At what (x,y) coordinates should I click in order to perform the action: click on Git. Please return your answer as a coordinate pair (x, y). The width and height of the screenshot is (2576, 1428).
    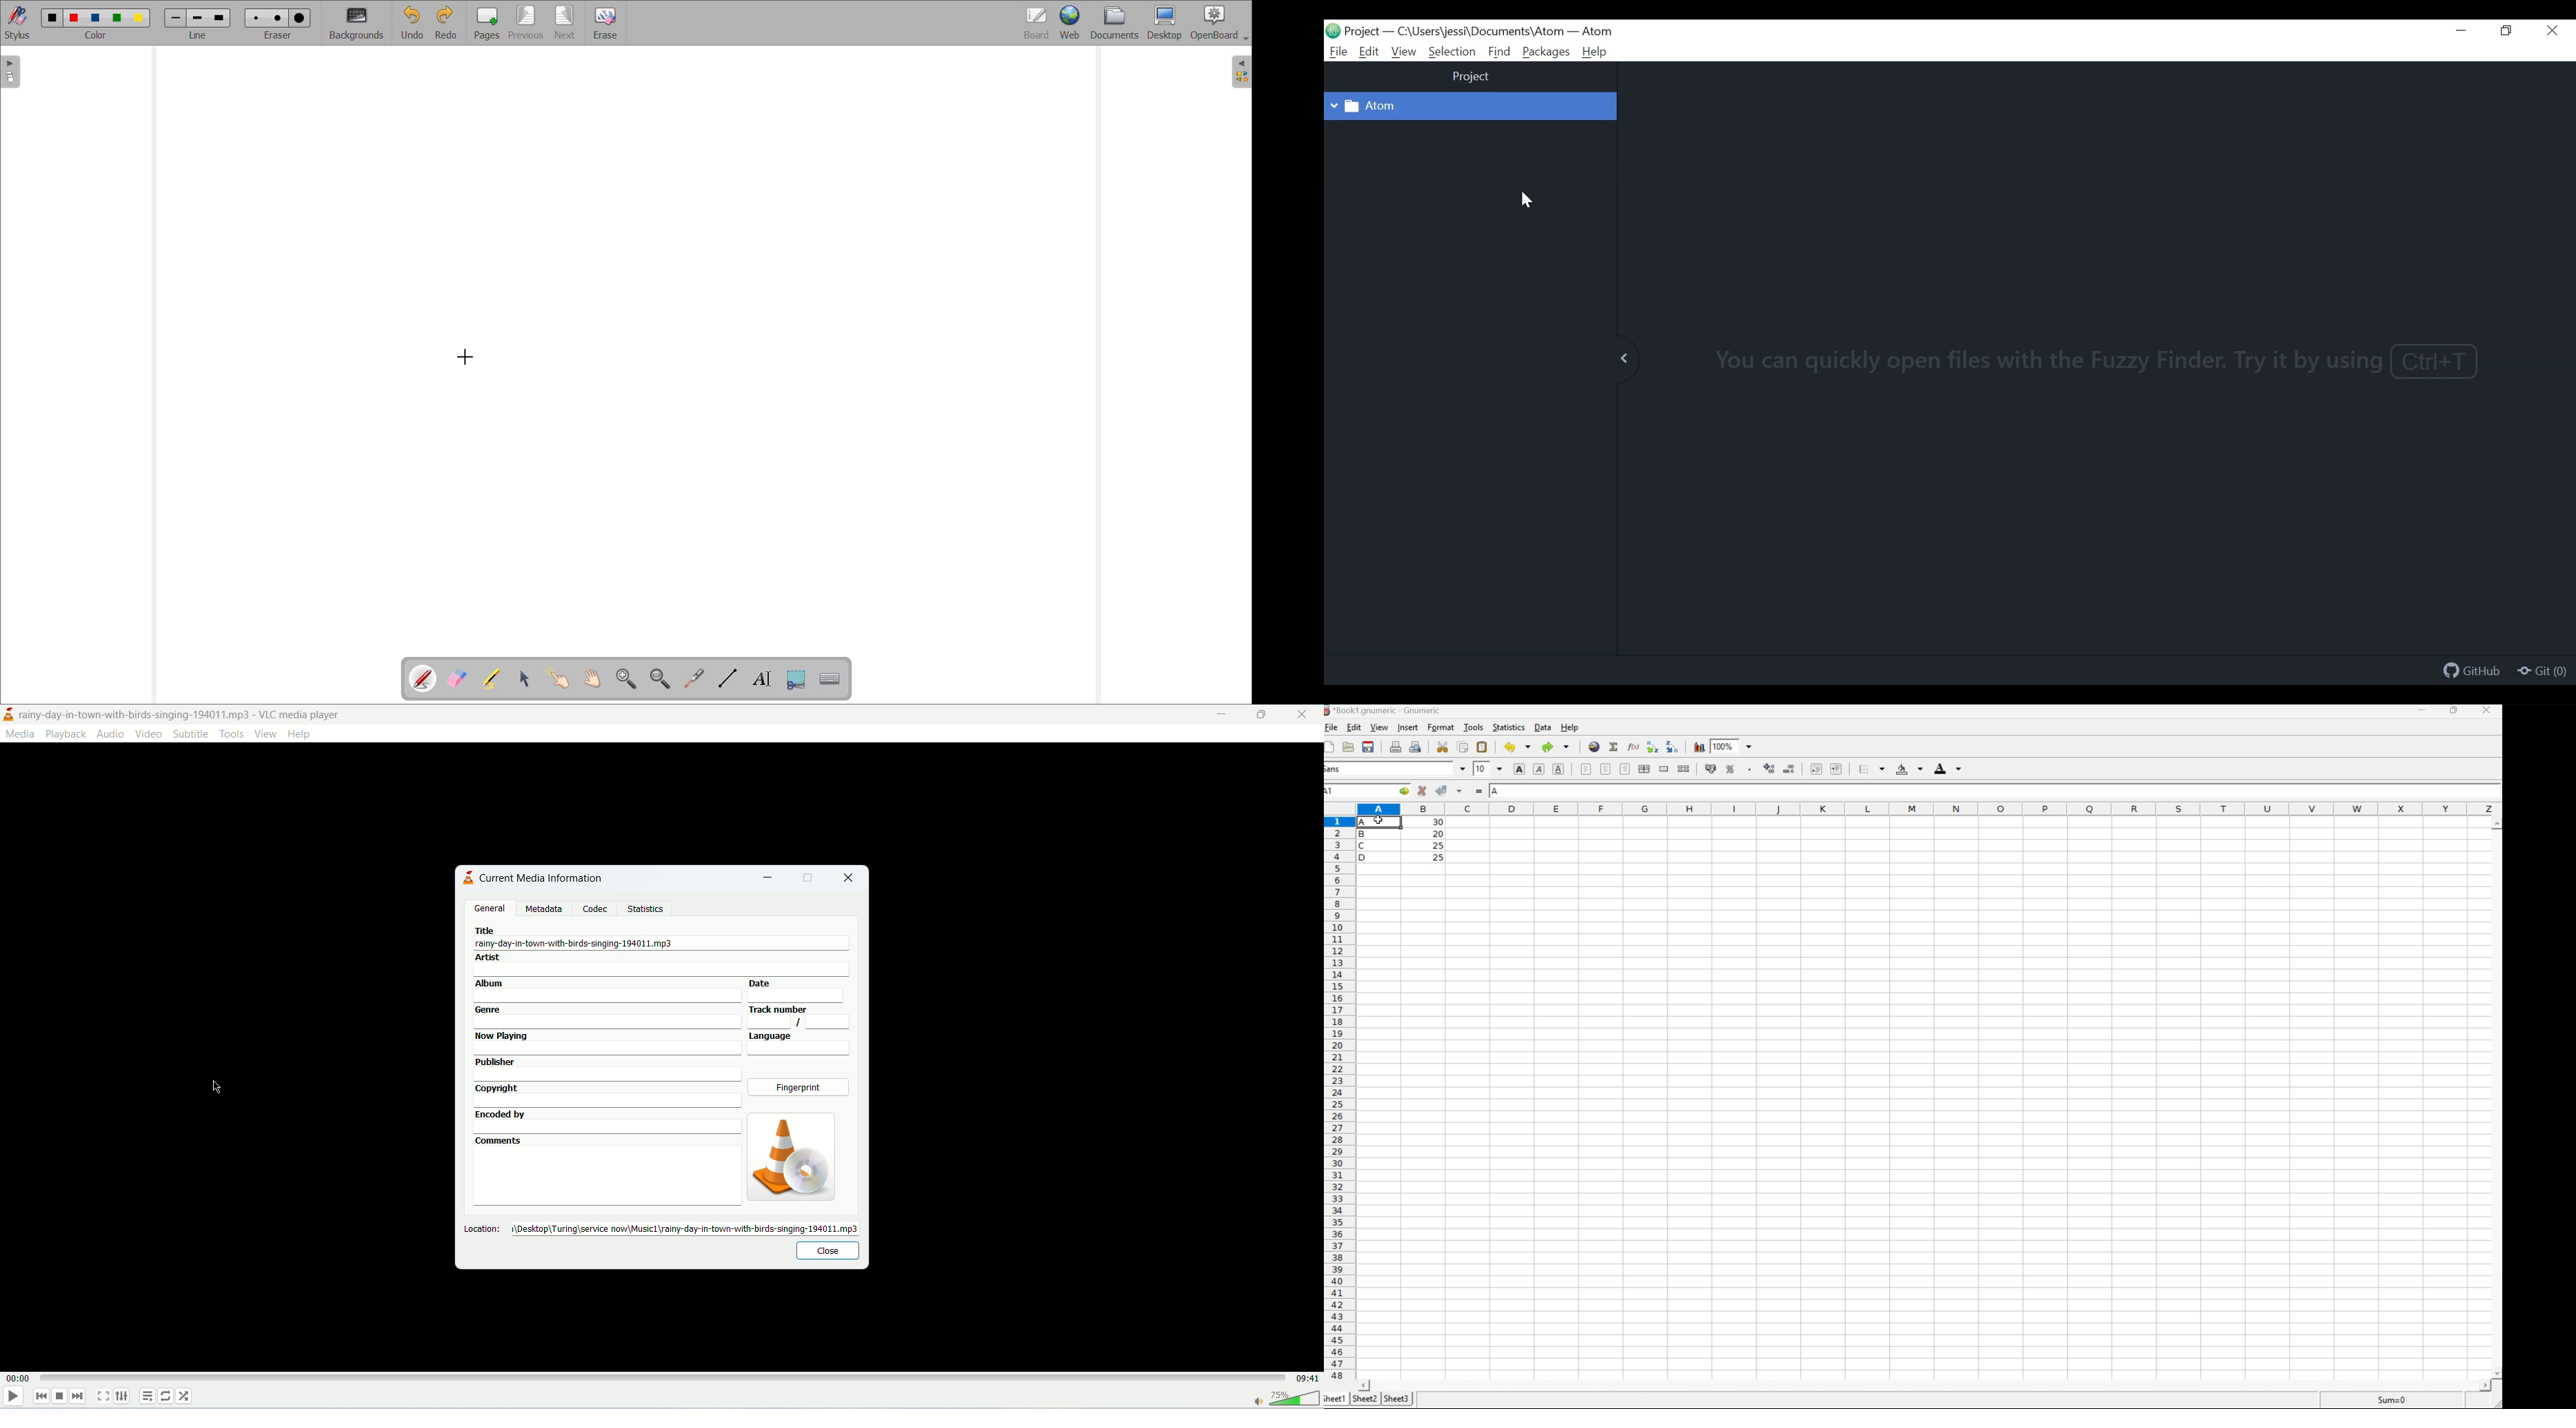
    Looking at the image, I should click on (2542, 672).